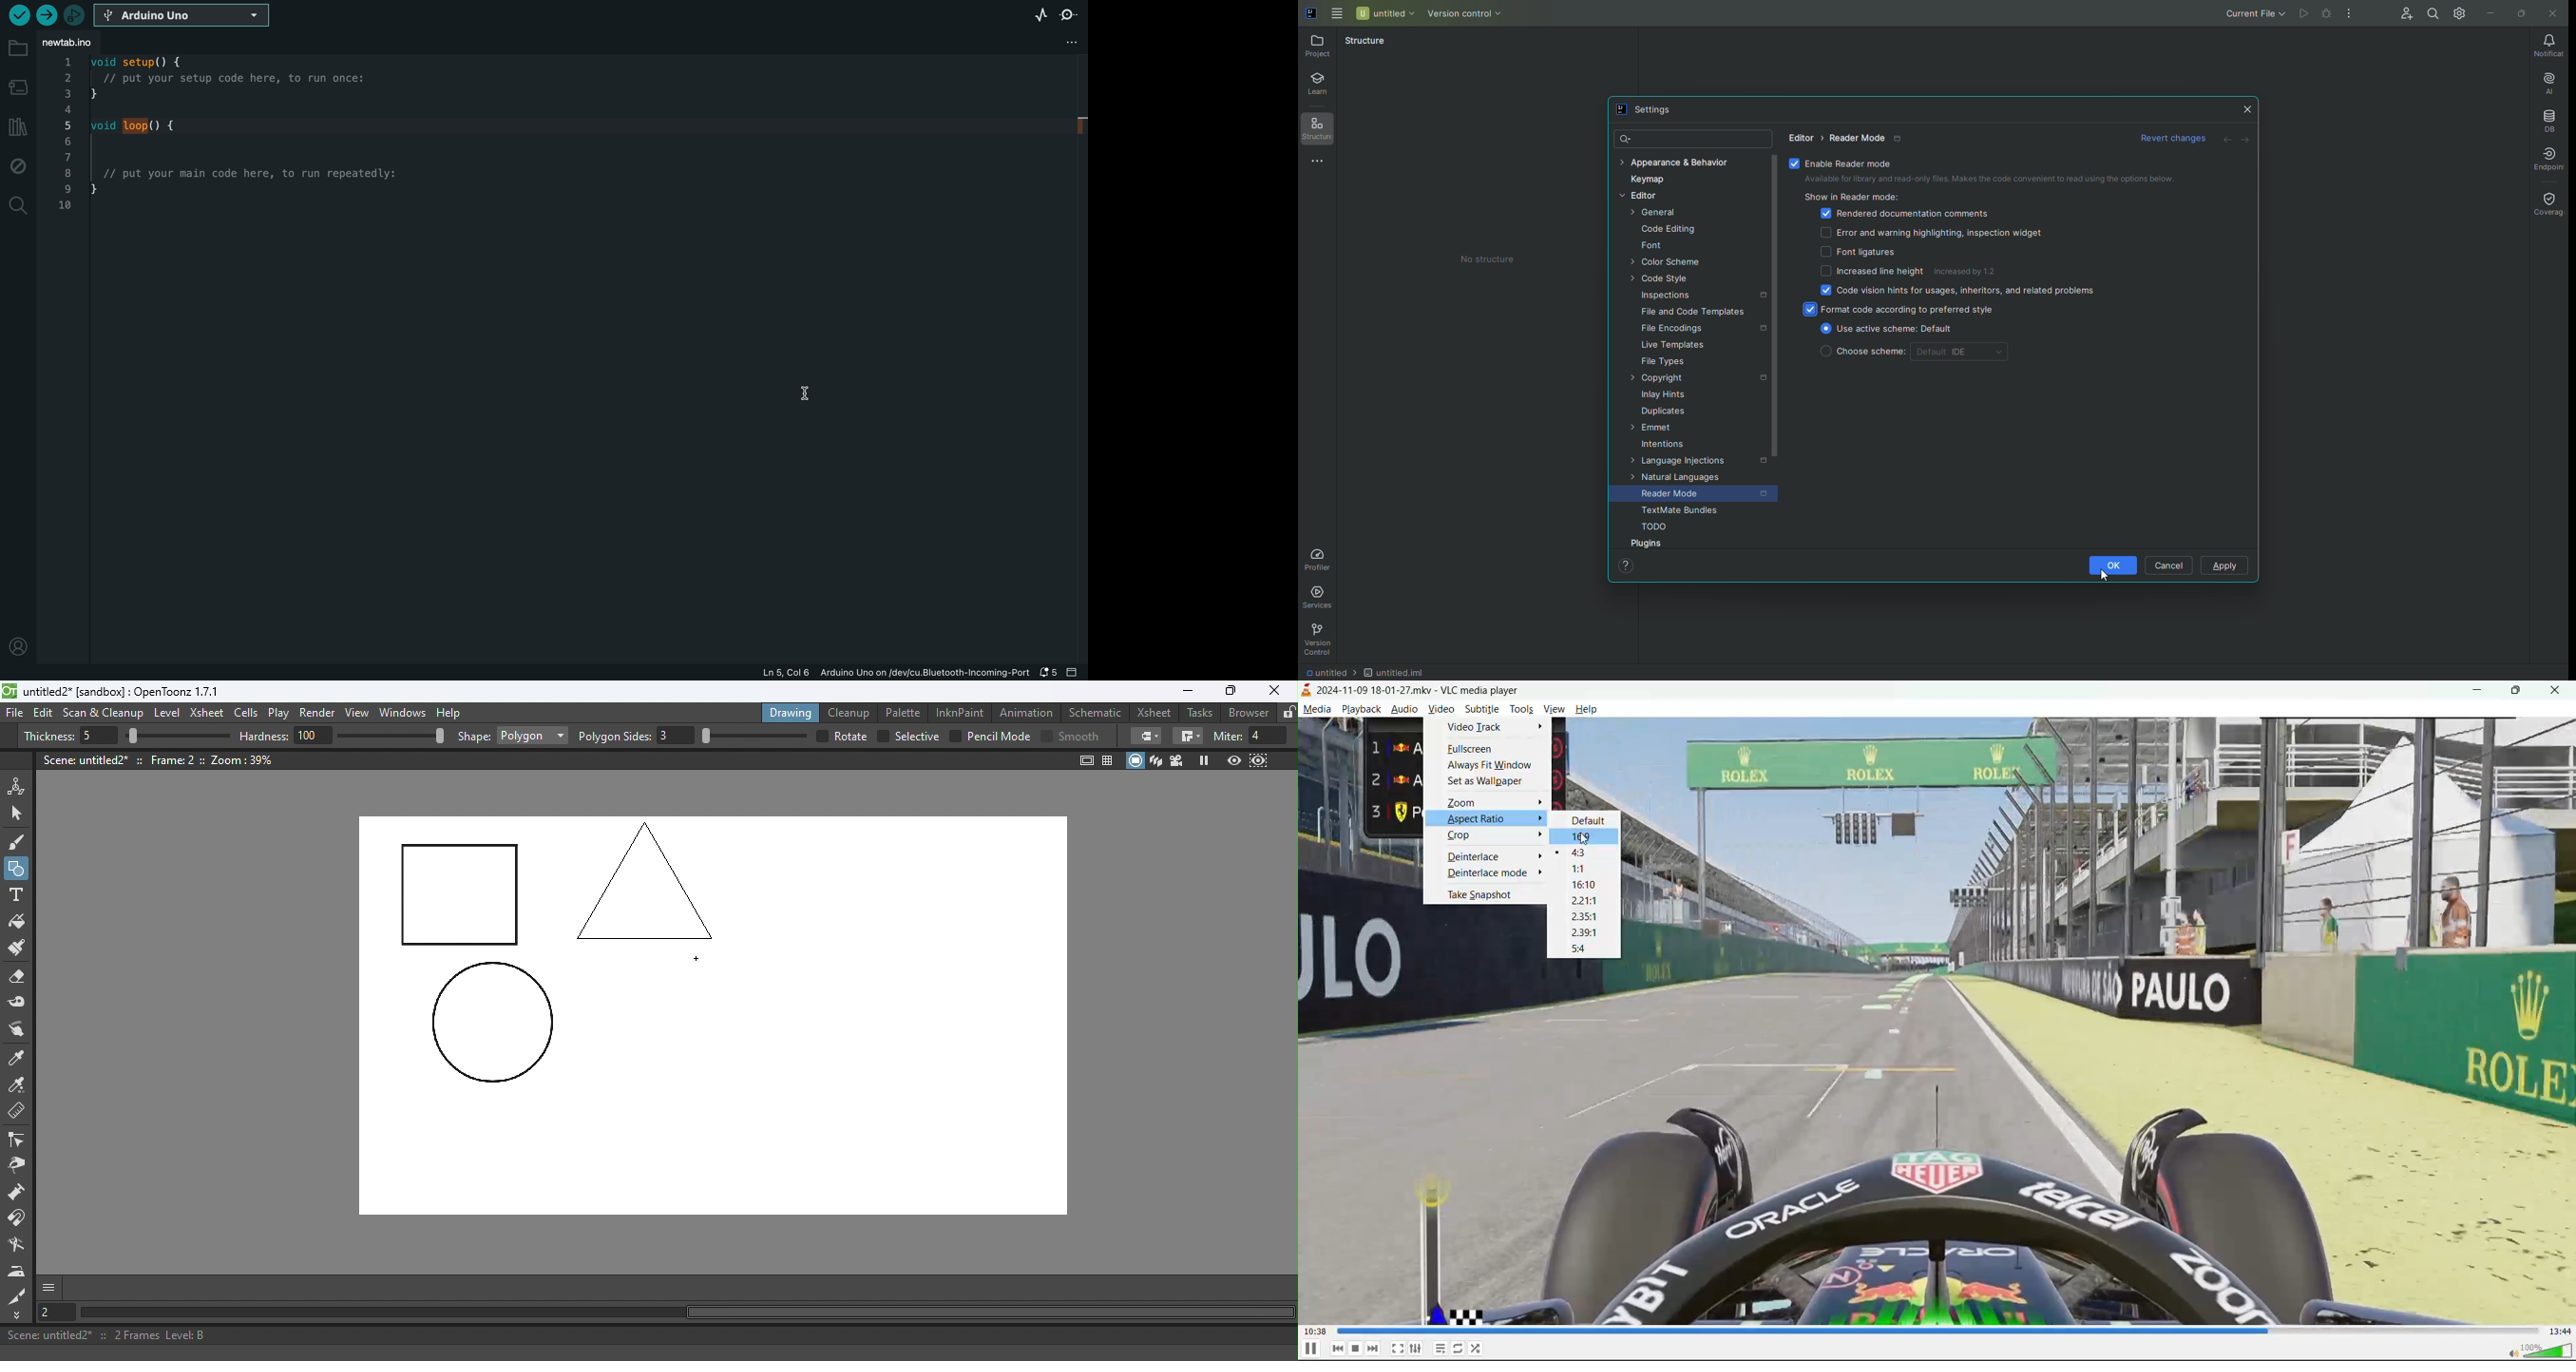  Describe the element at coordinates (998, 737) in the screenshot. I see `Pencil mode` at that location.